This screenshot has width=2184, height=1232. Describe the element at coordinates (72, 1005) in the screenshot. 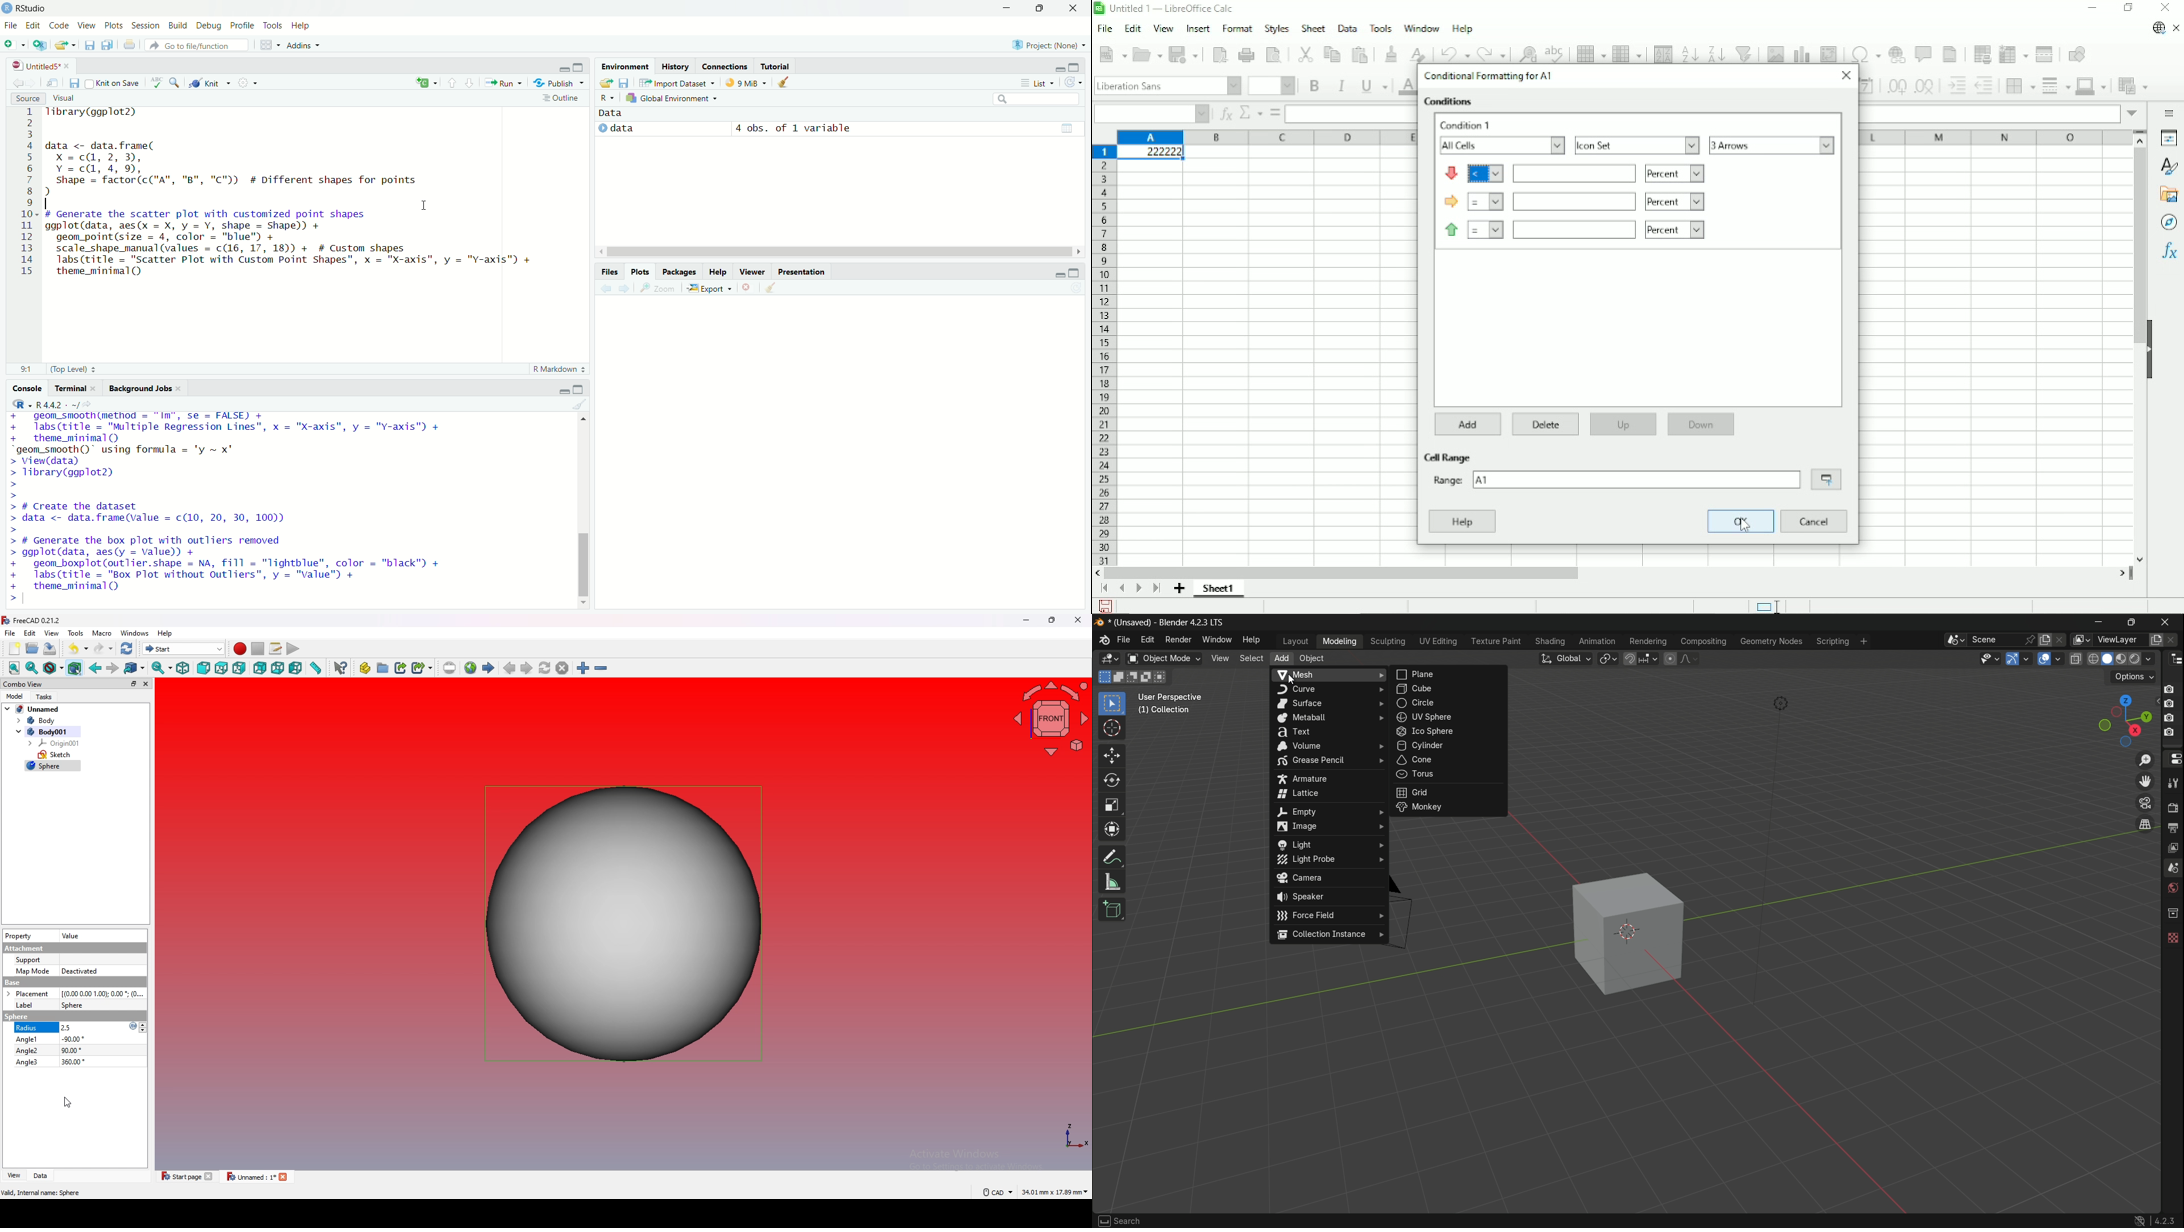

I see `sphere` at that location.